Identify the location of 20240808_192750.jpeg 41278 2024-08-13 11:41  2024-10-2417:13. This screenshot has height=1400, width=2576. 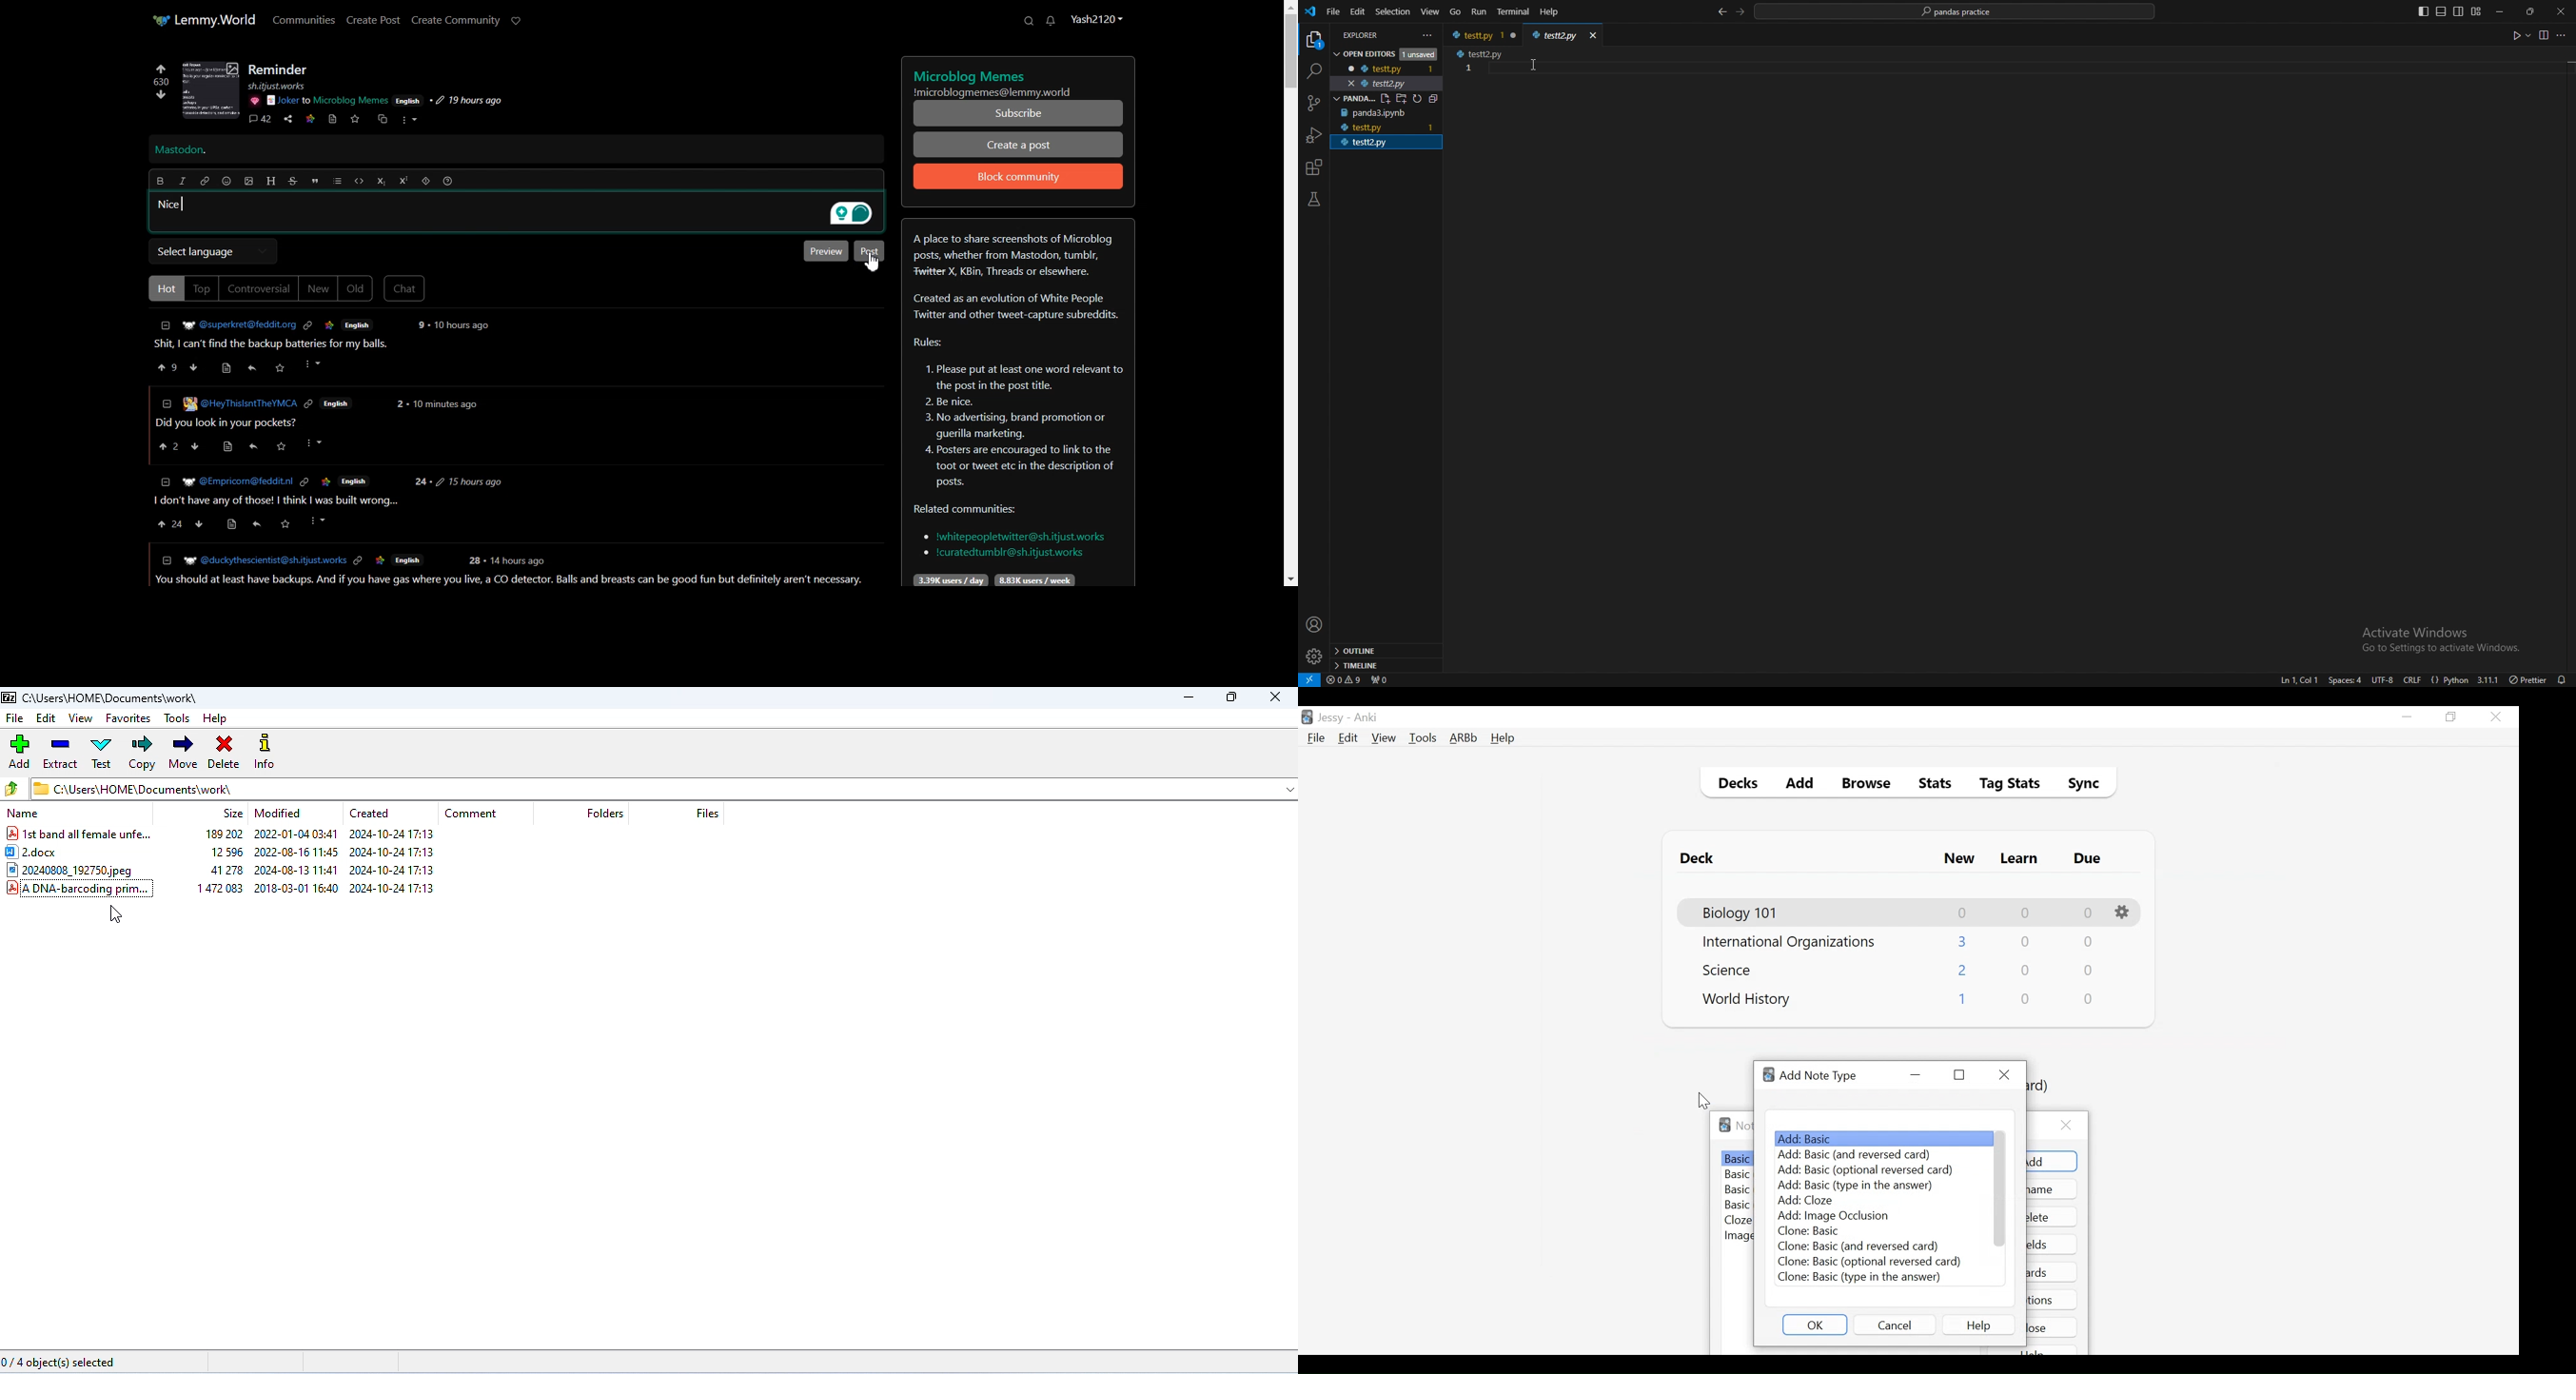
(232, 871).